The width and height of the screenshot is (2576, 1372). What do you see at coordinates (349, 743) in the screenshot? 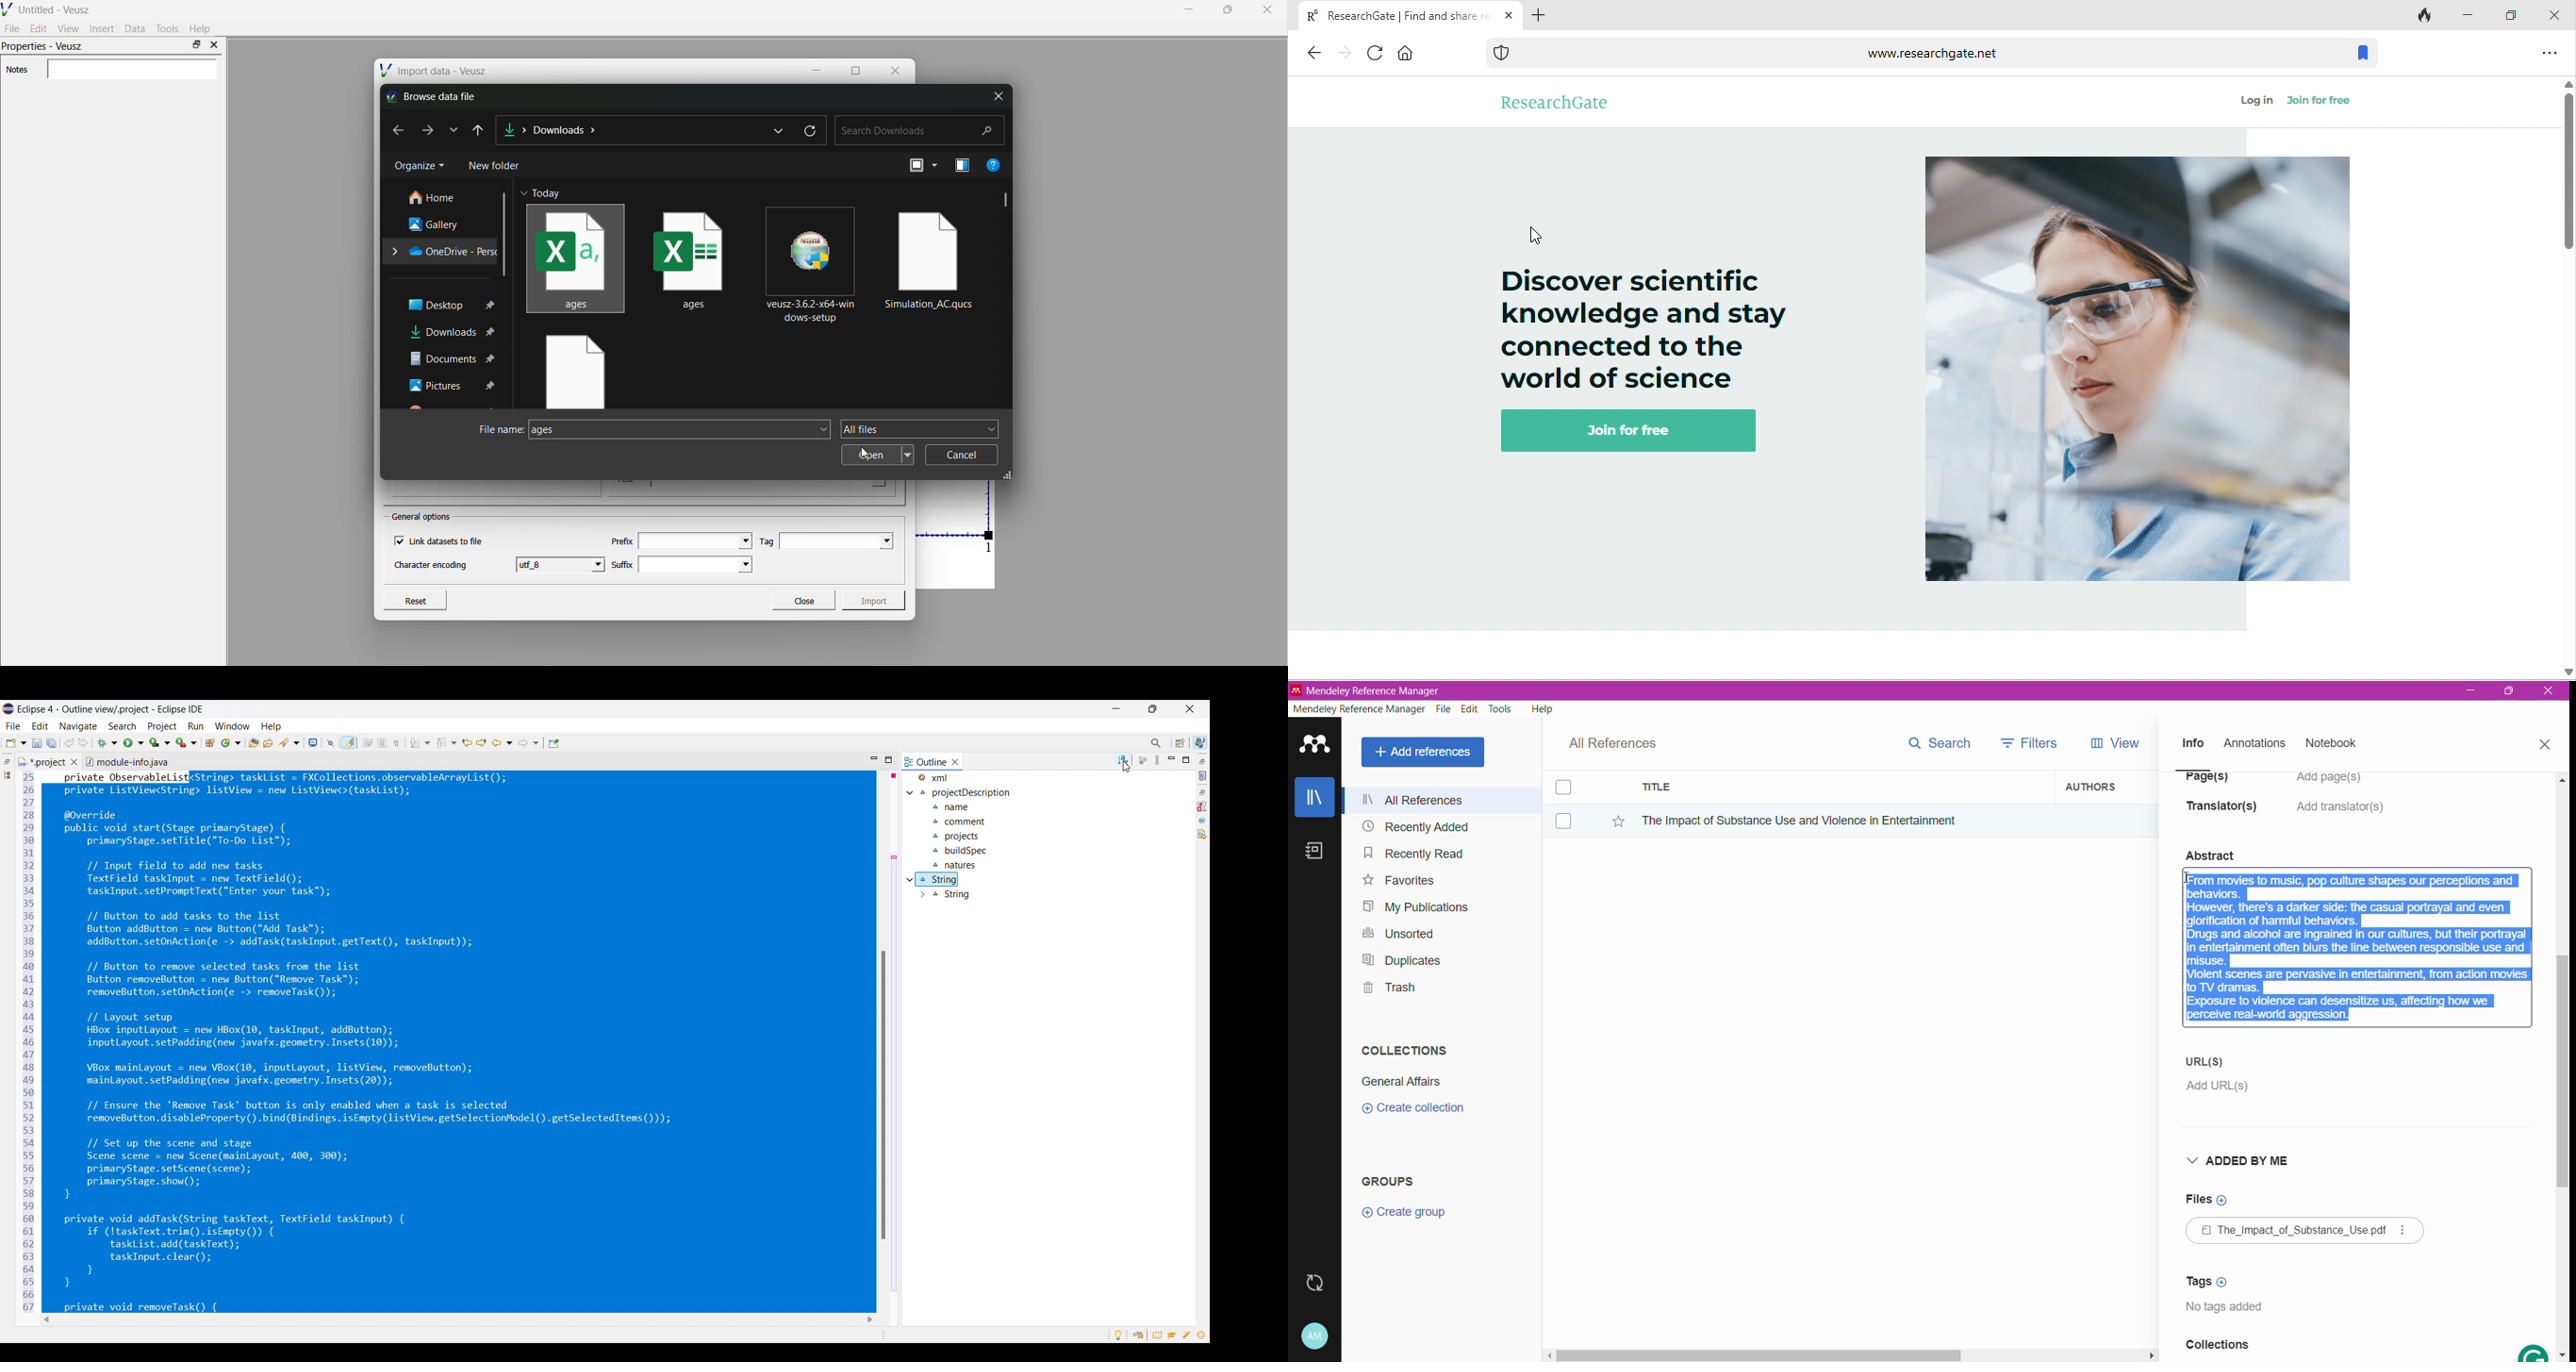
I see `Toggle highlight current selection` at bounding box center [349, 743].